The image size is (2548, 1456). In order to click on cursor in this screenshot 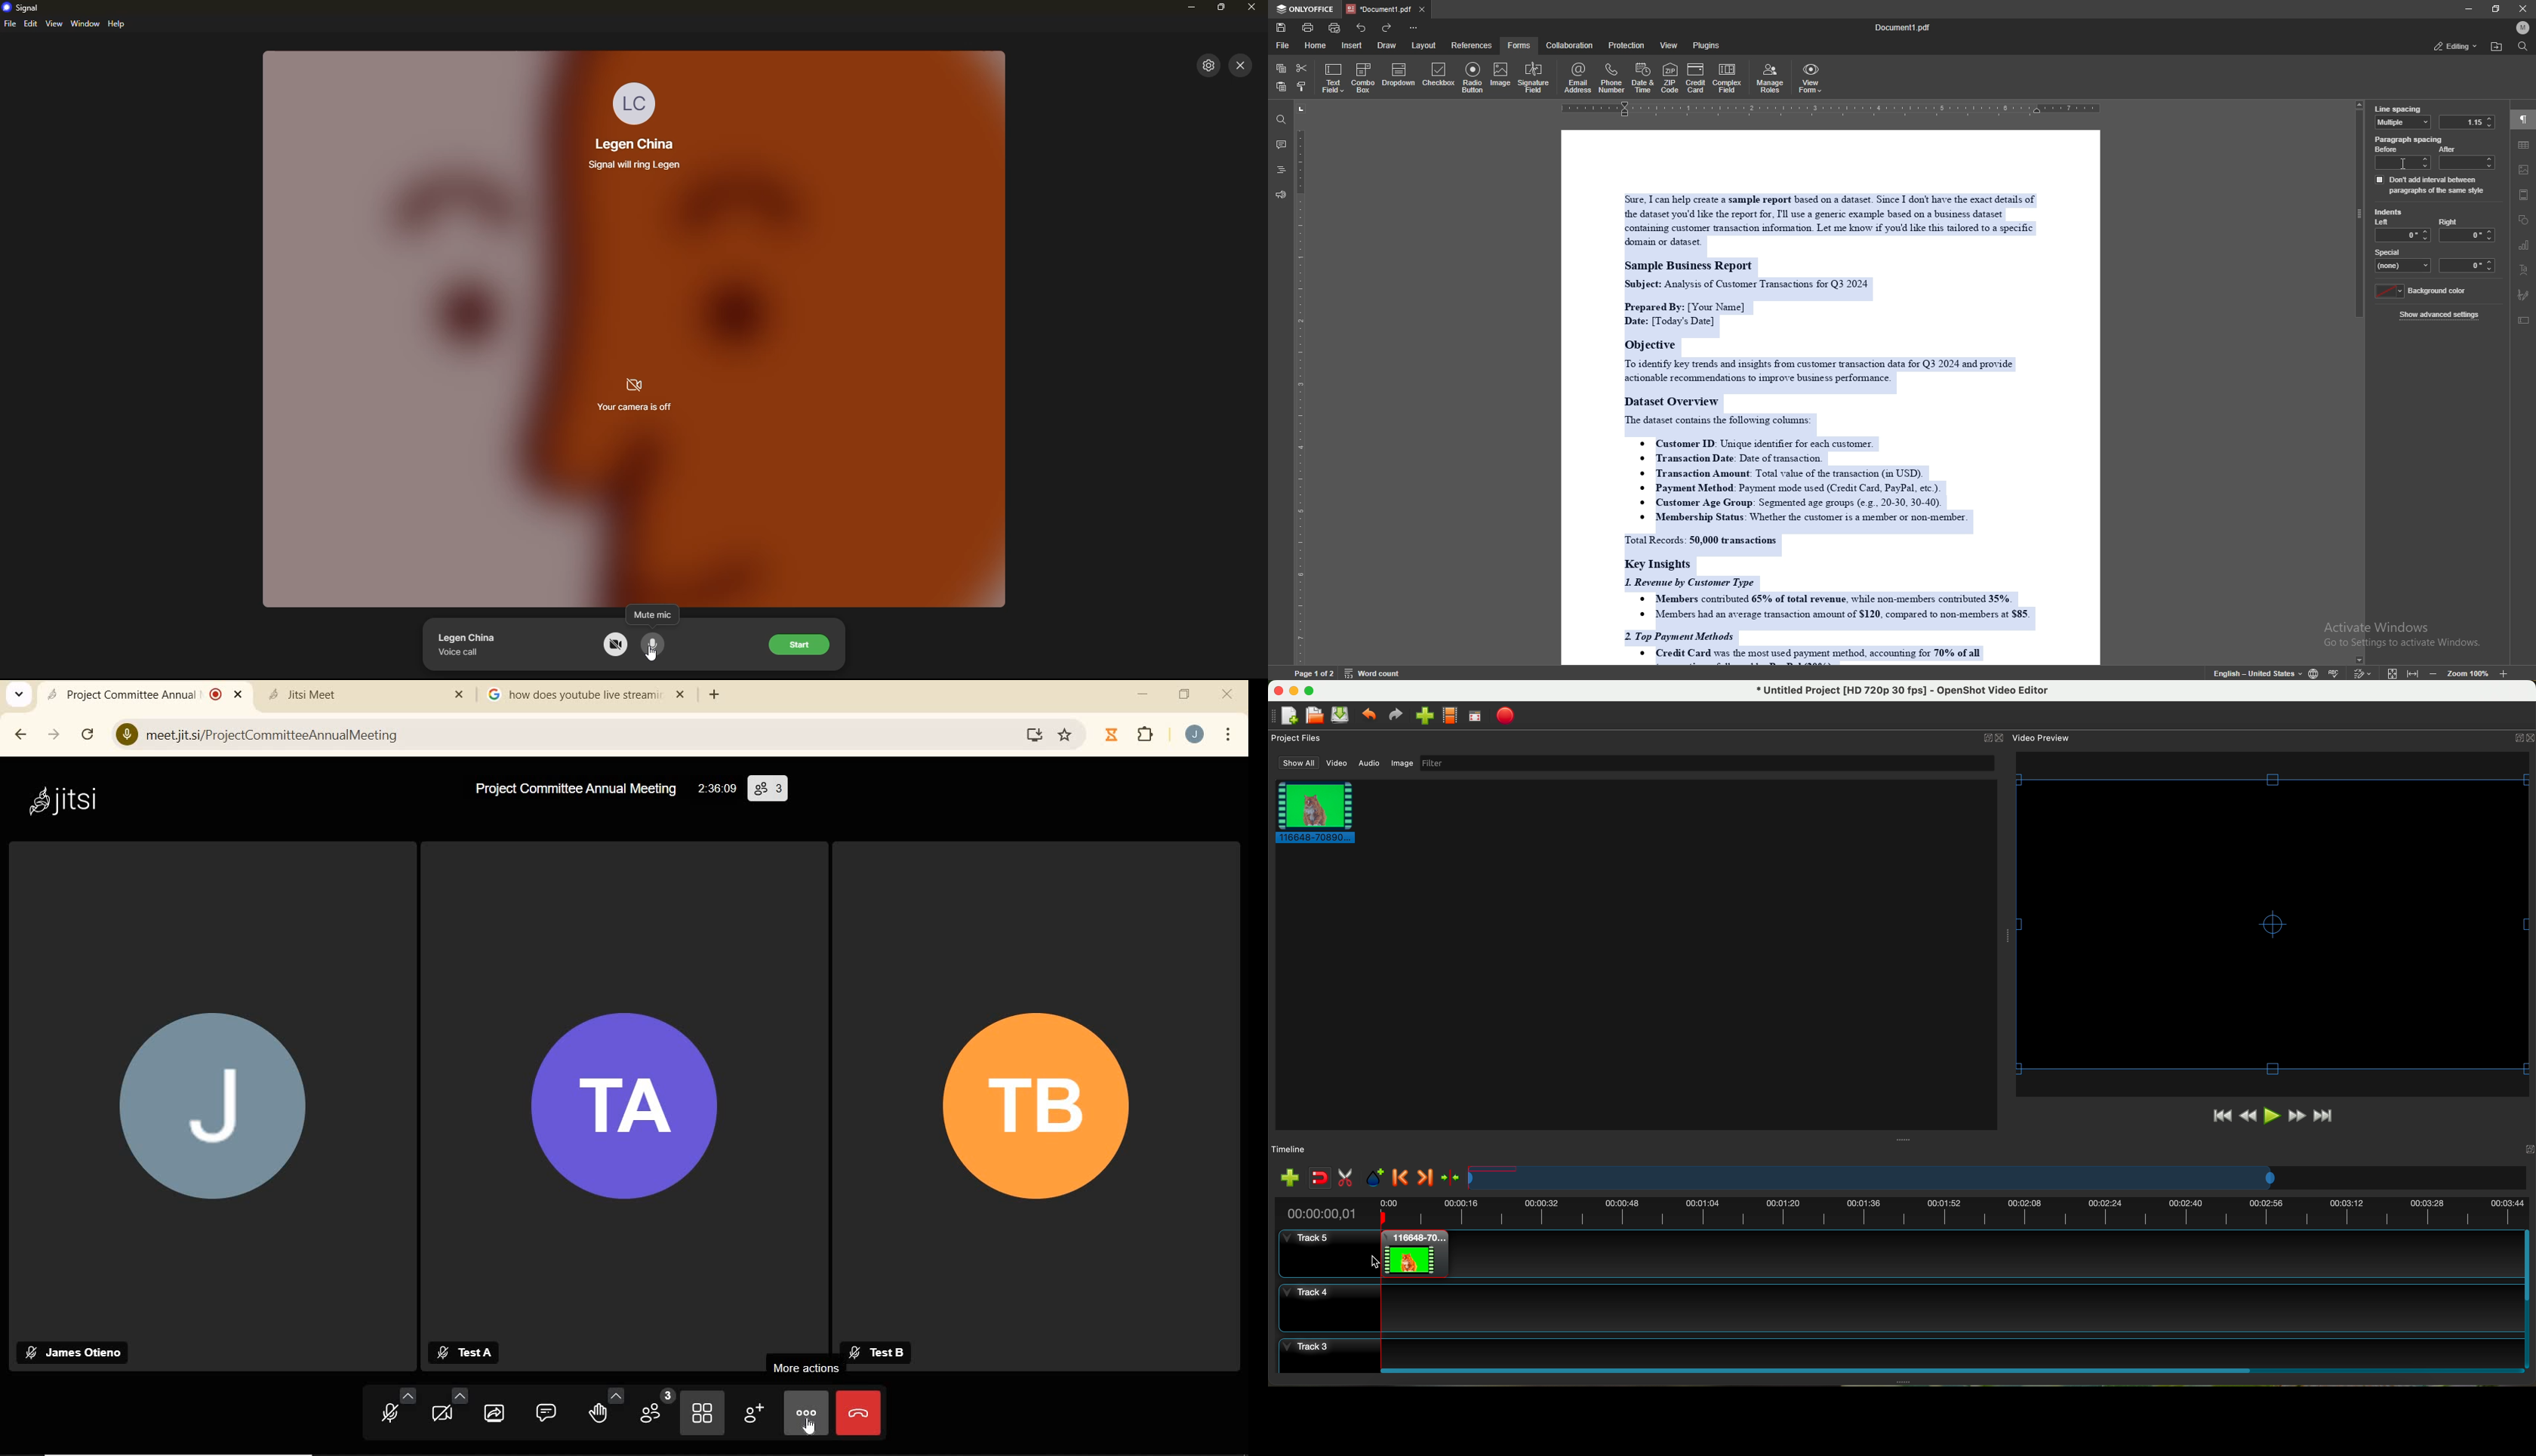, I will do `click(652, 656)`.